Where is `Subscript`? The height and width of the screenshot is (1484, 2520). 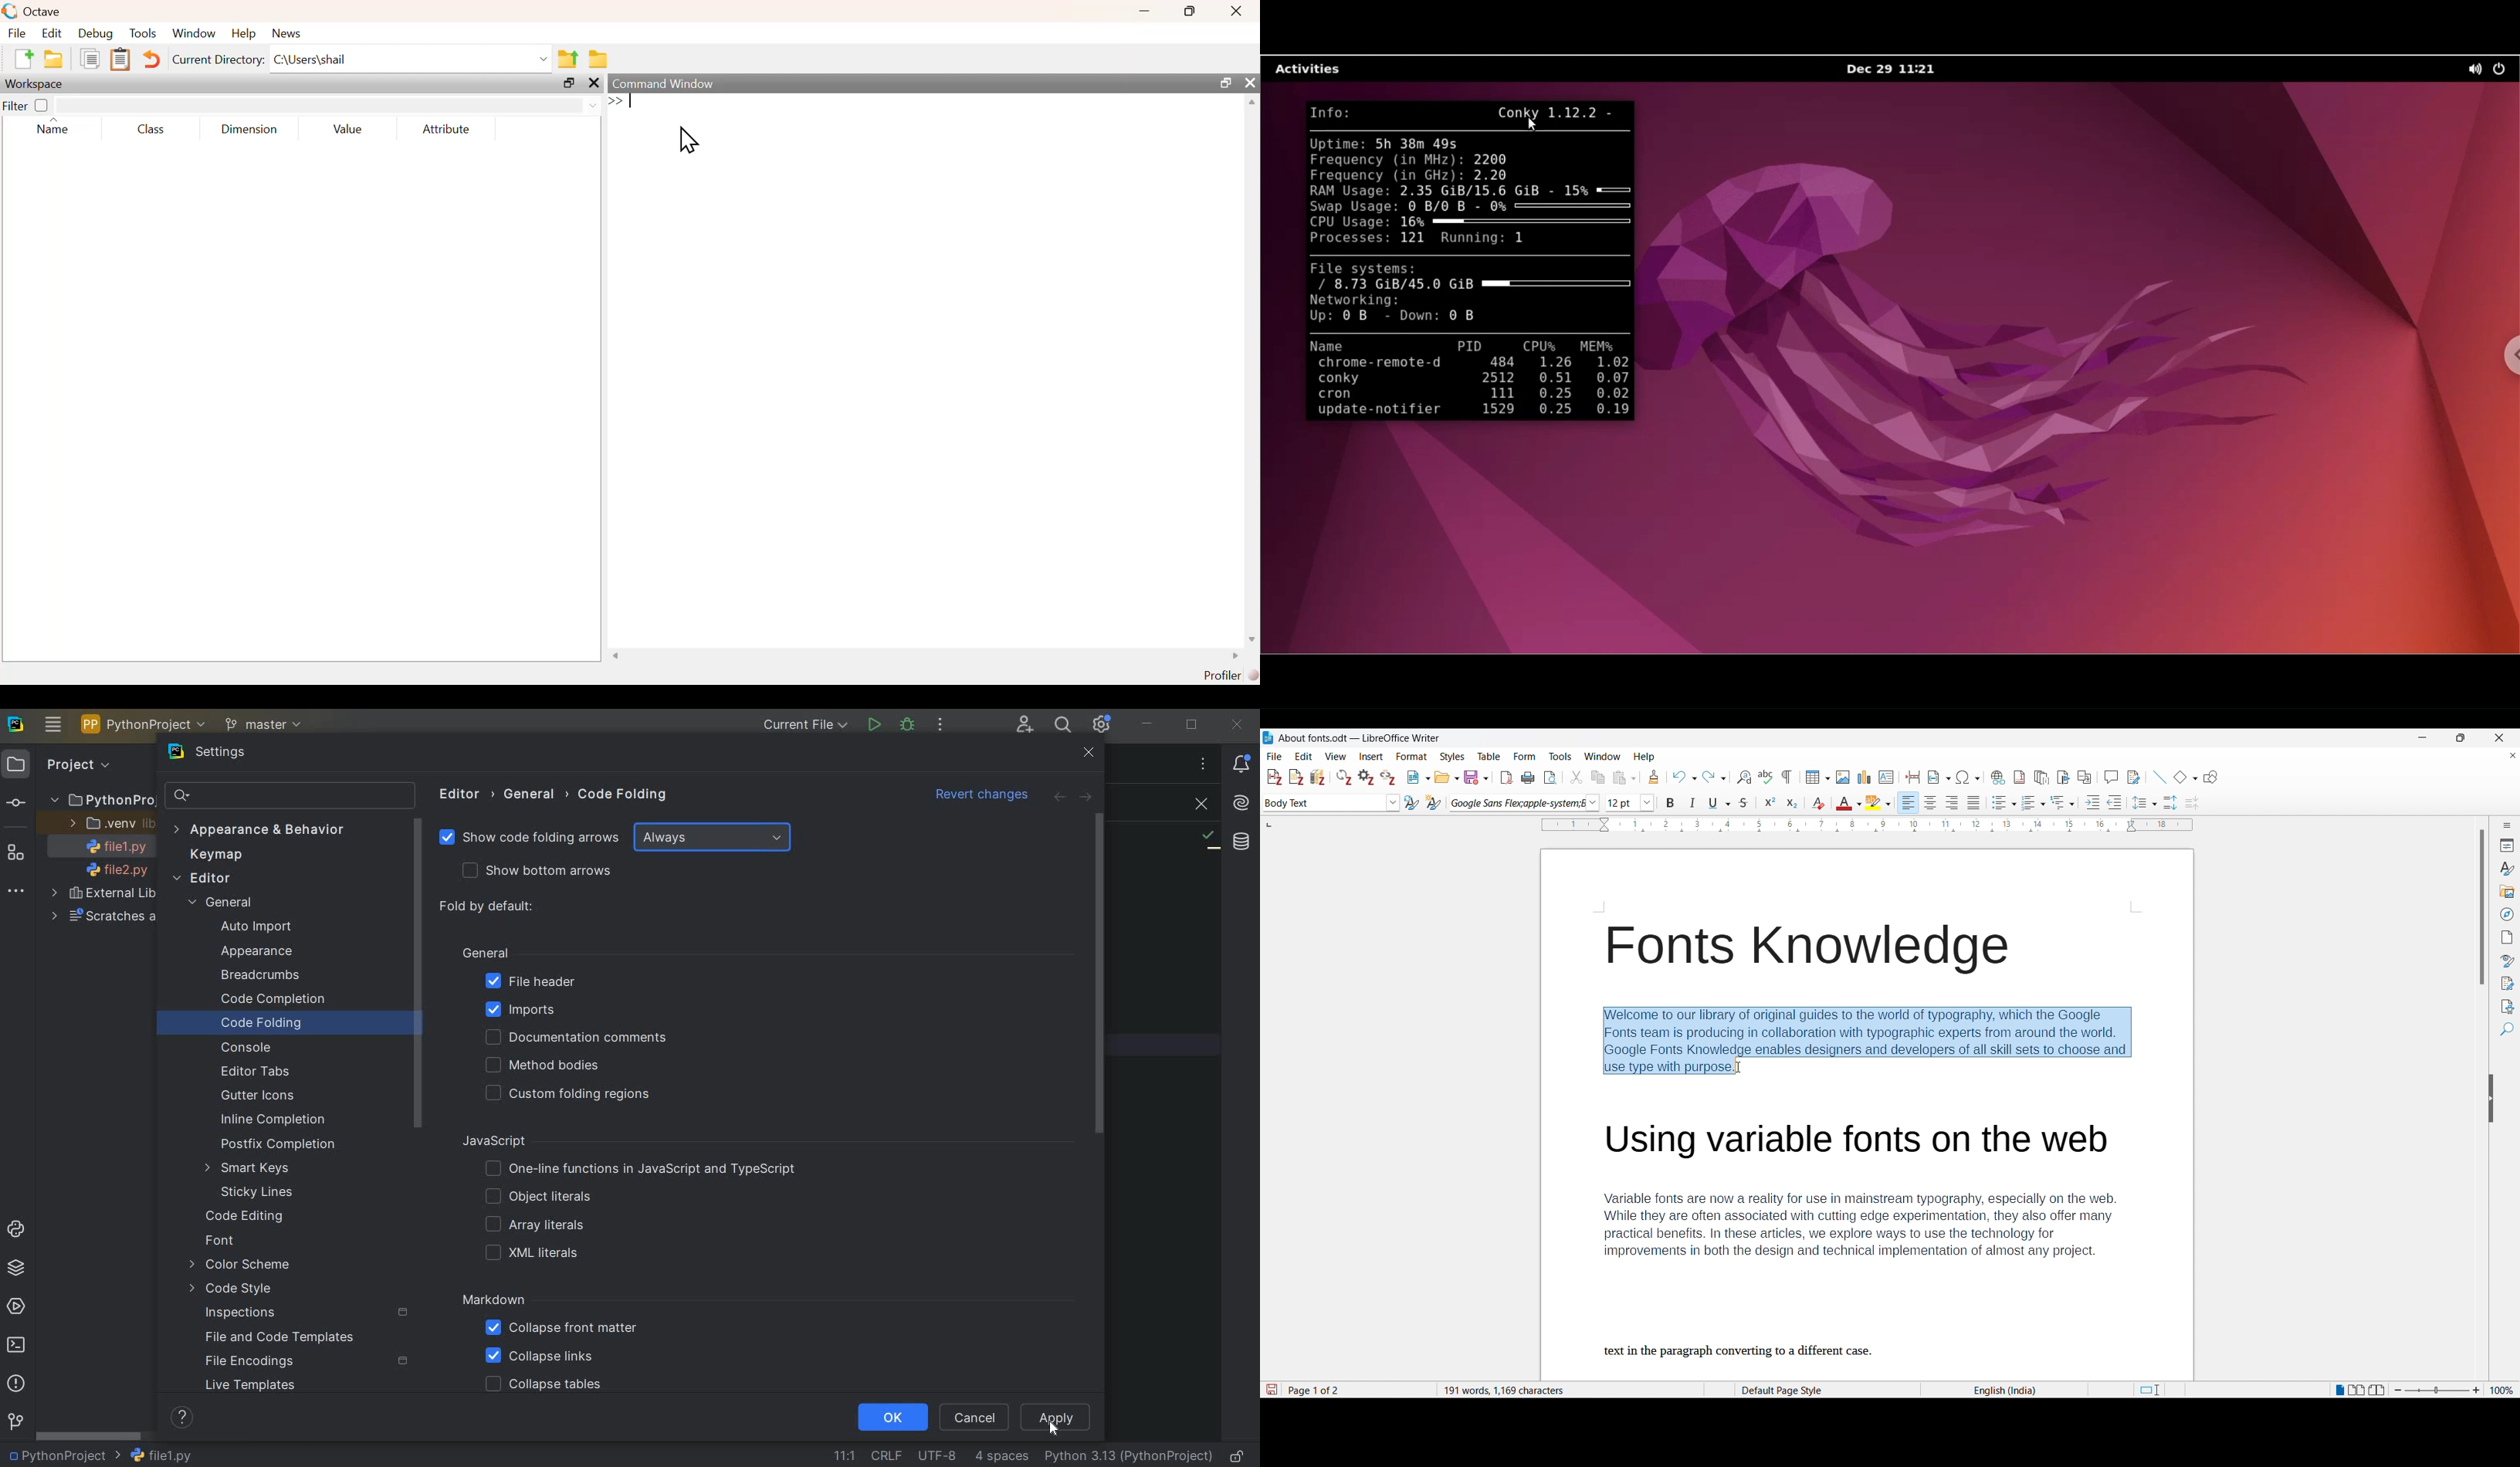 Subscript is located at coordinates (1792, 803).